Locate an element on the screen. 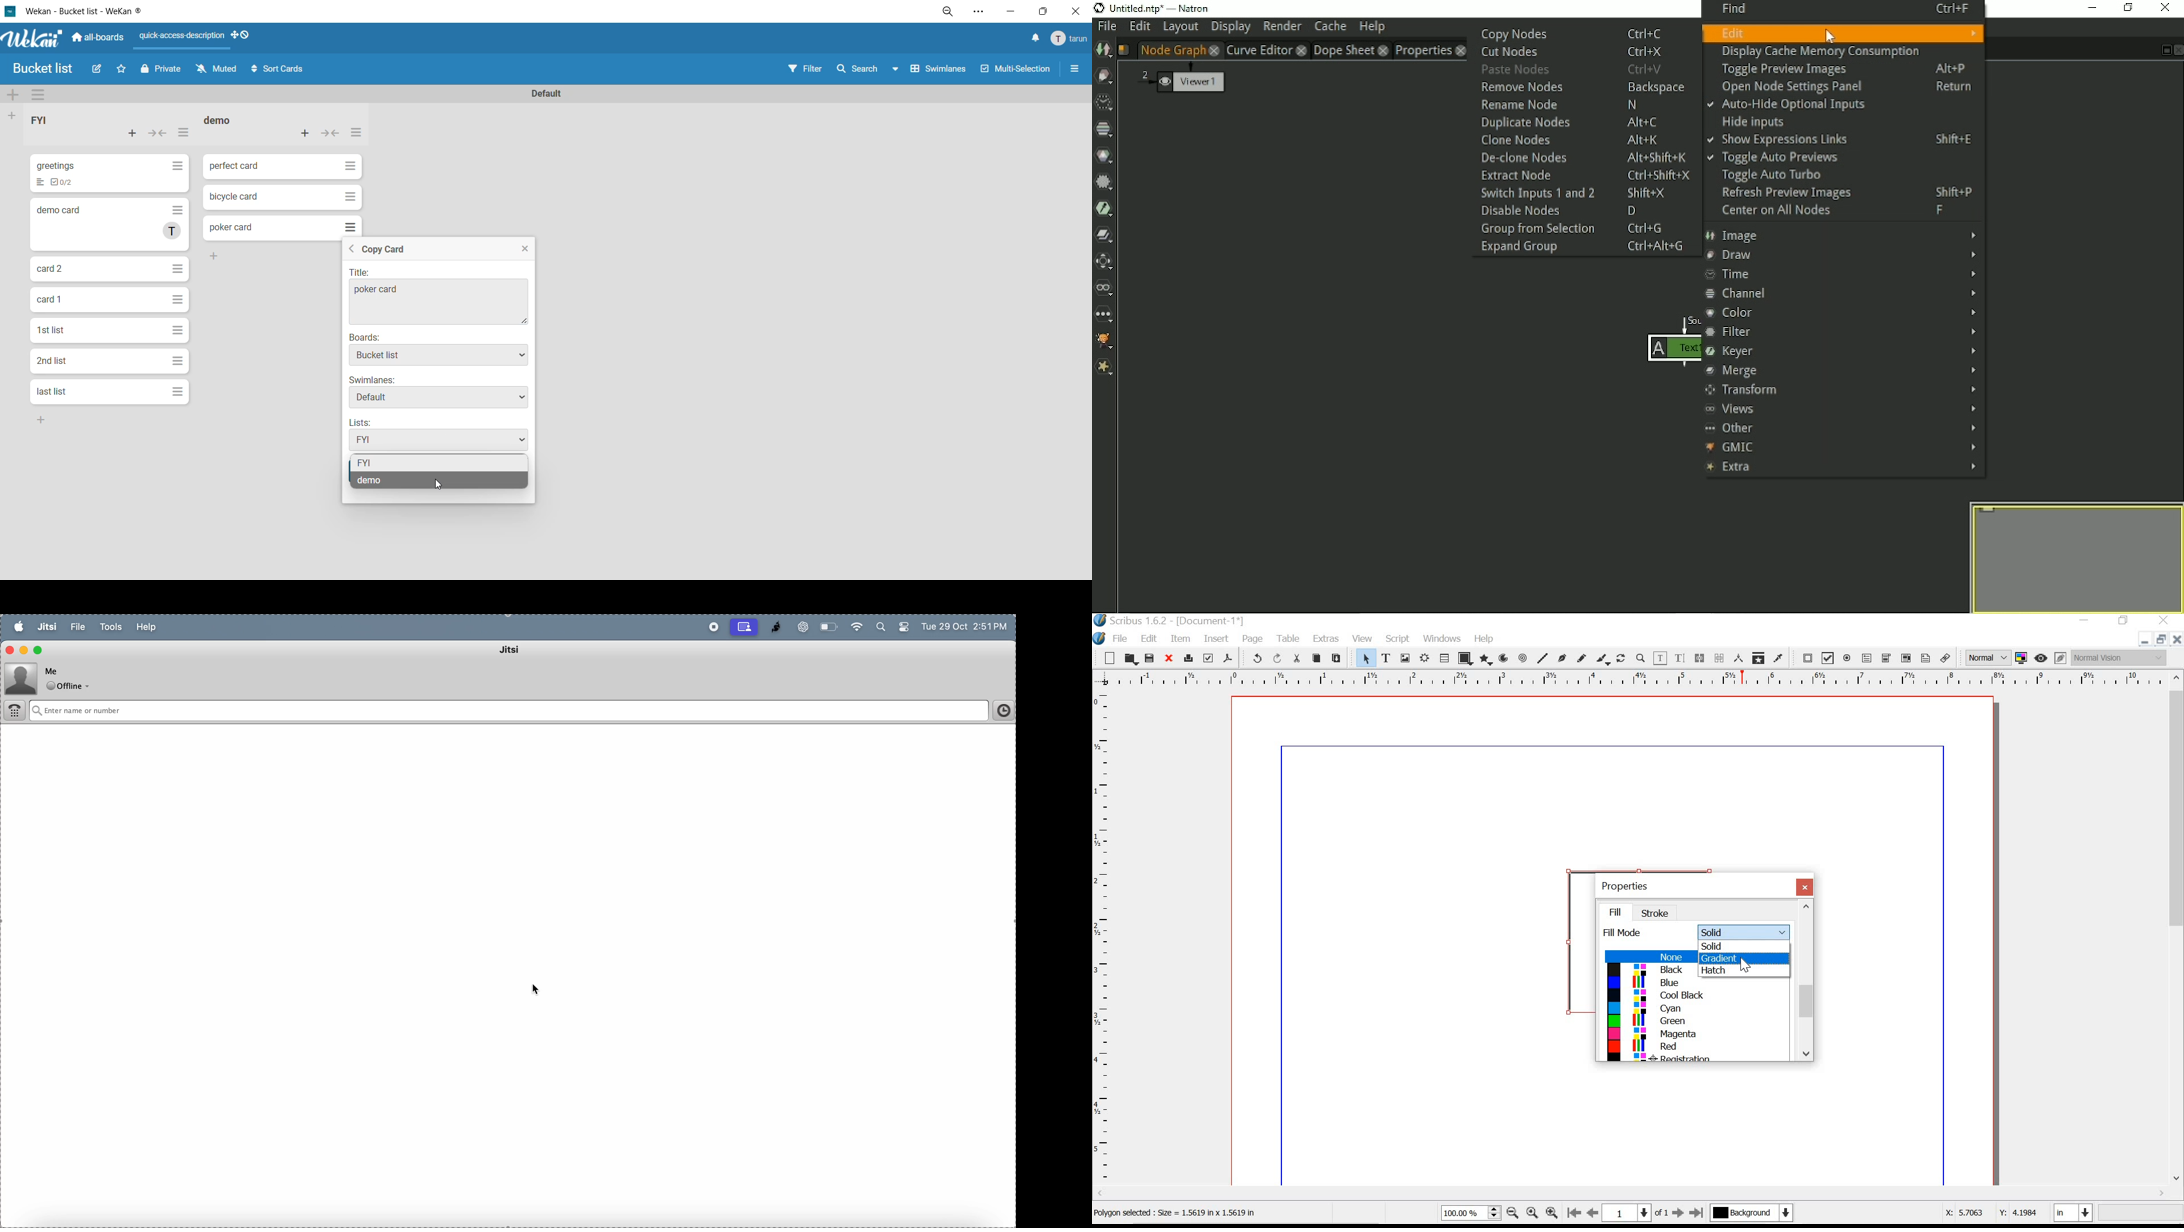 The image size is (2184, 1232). copy is located at coordinates (1316, 657).